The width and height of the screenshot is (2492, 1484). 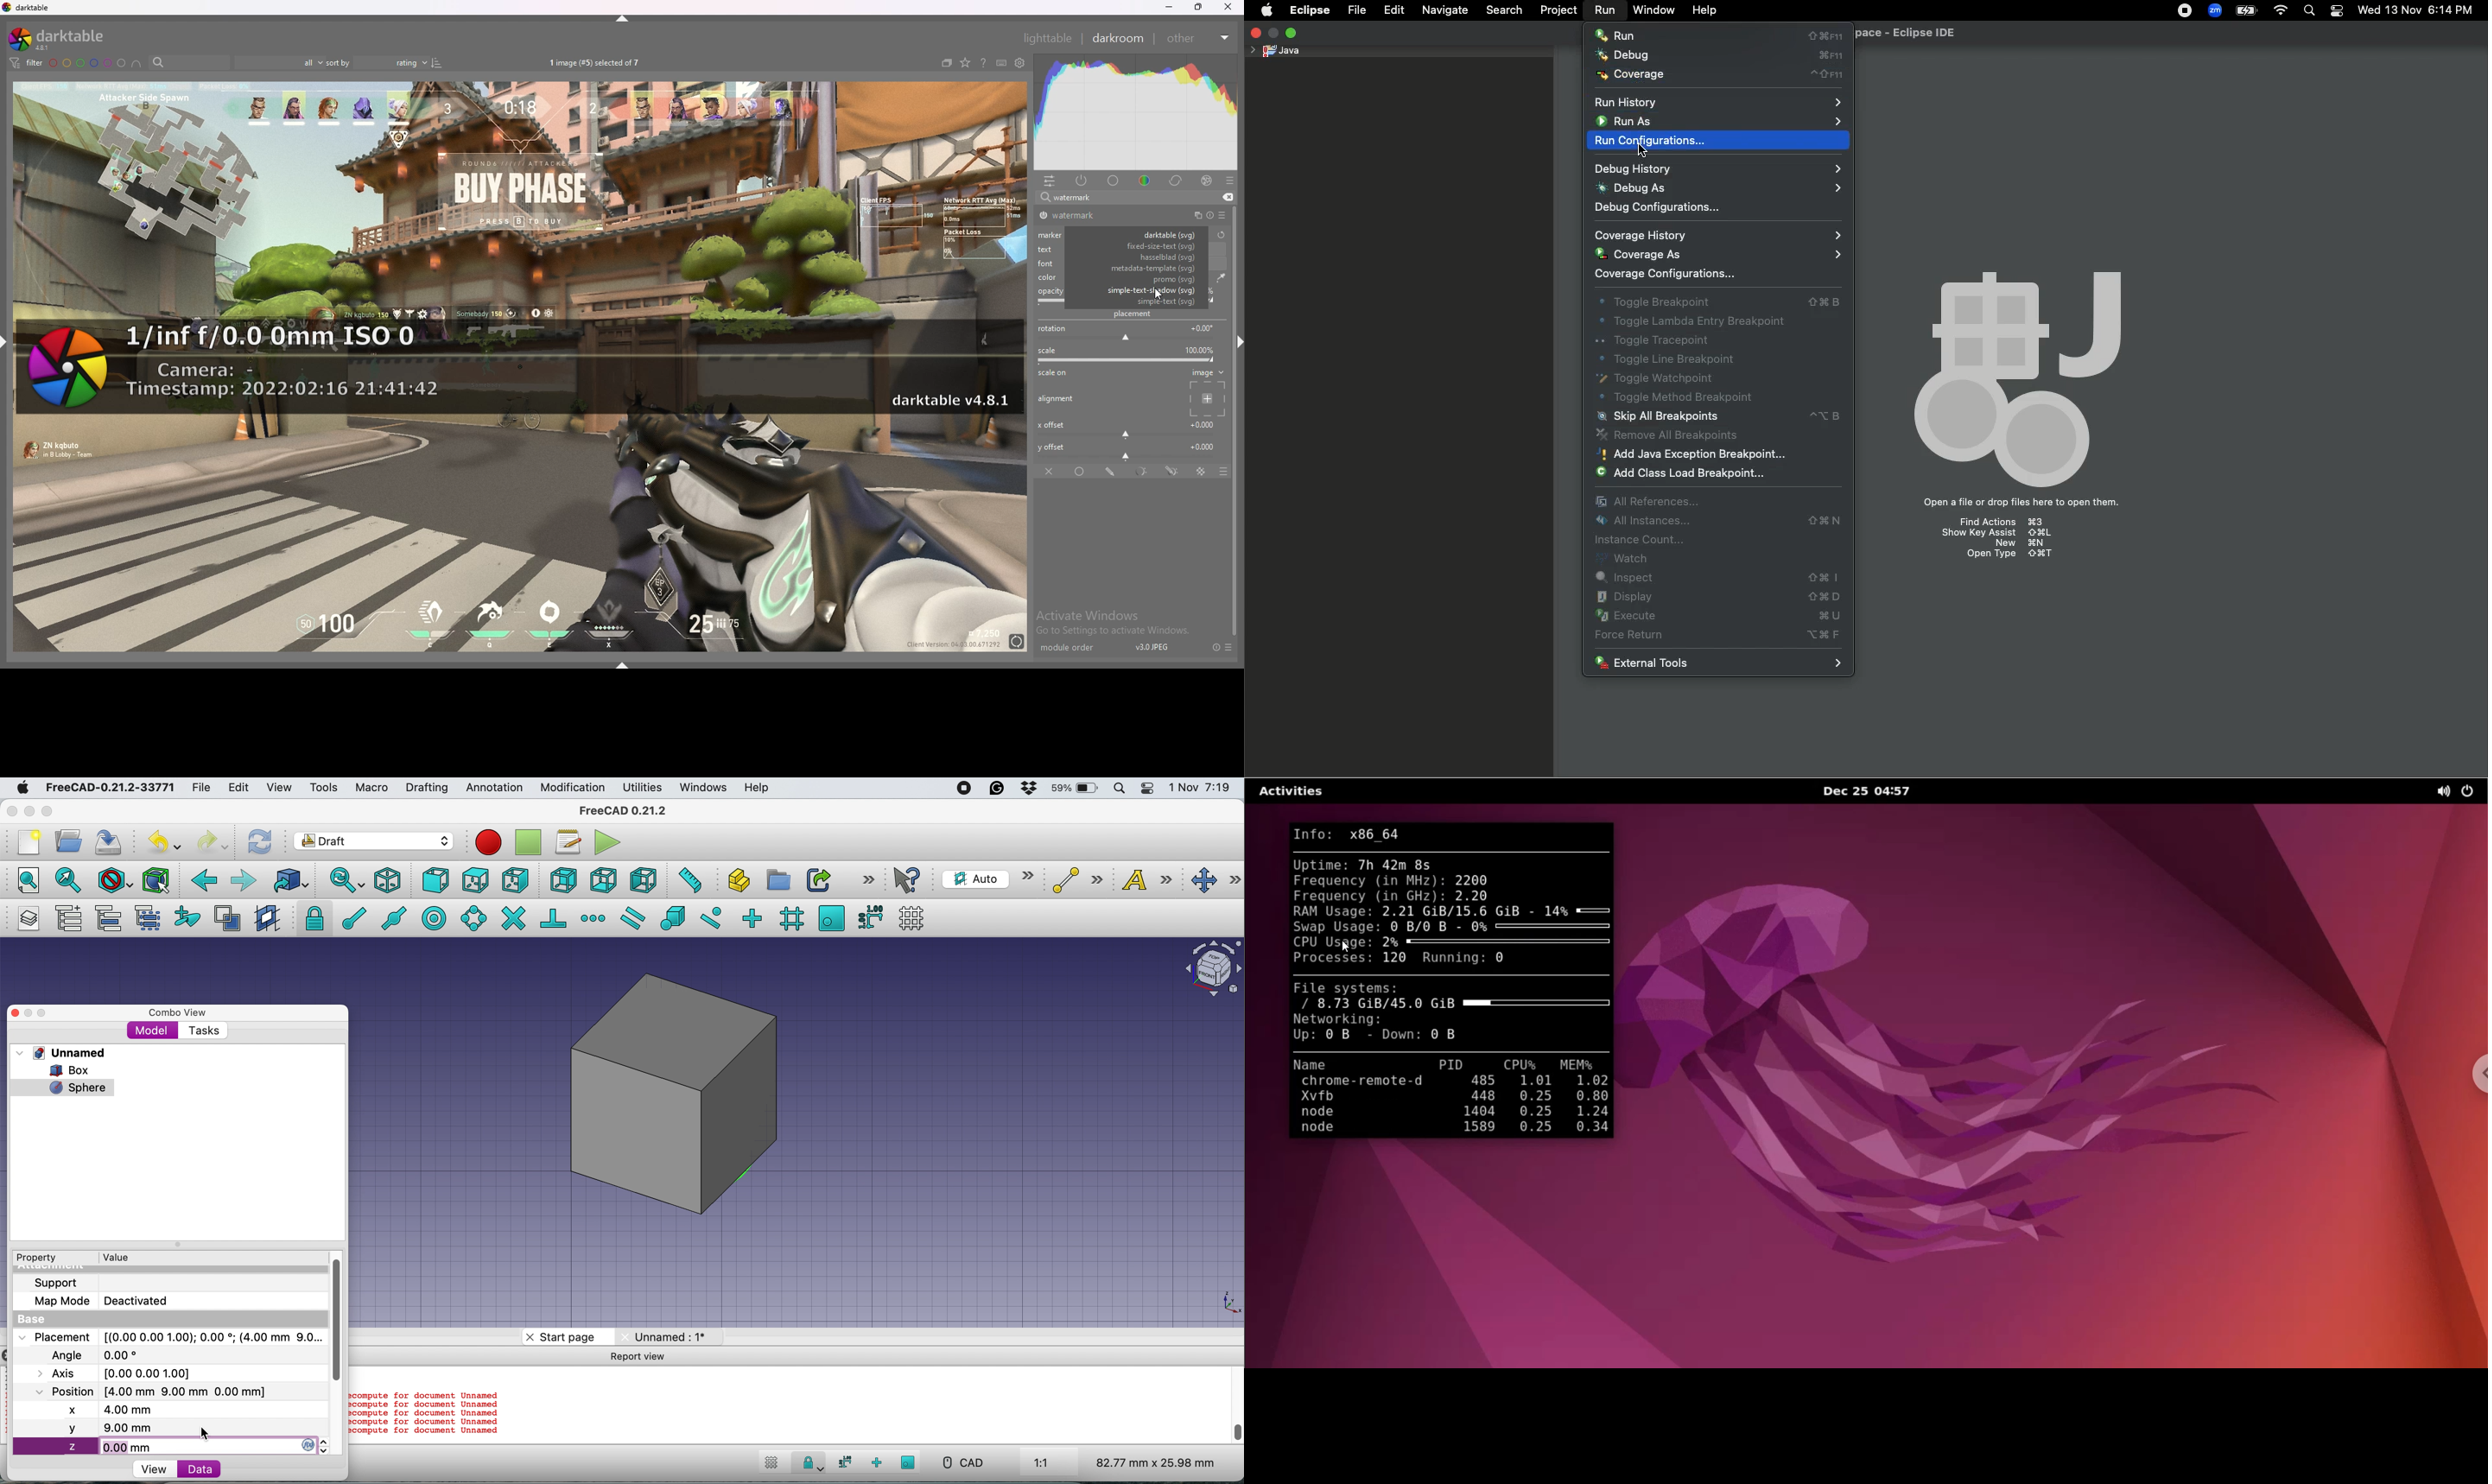 What do you see at coordinates (965, 63) in the screenshot?
I see `change type of overlays` at bounding box center [965, 63].